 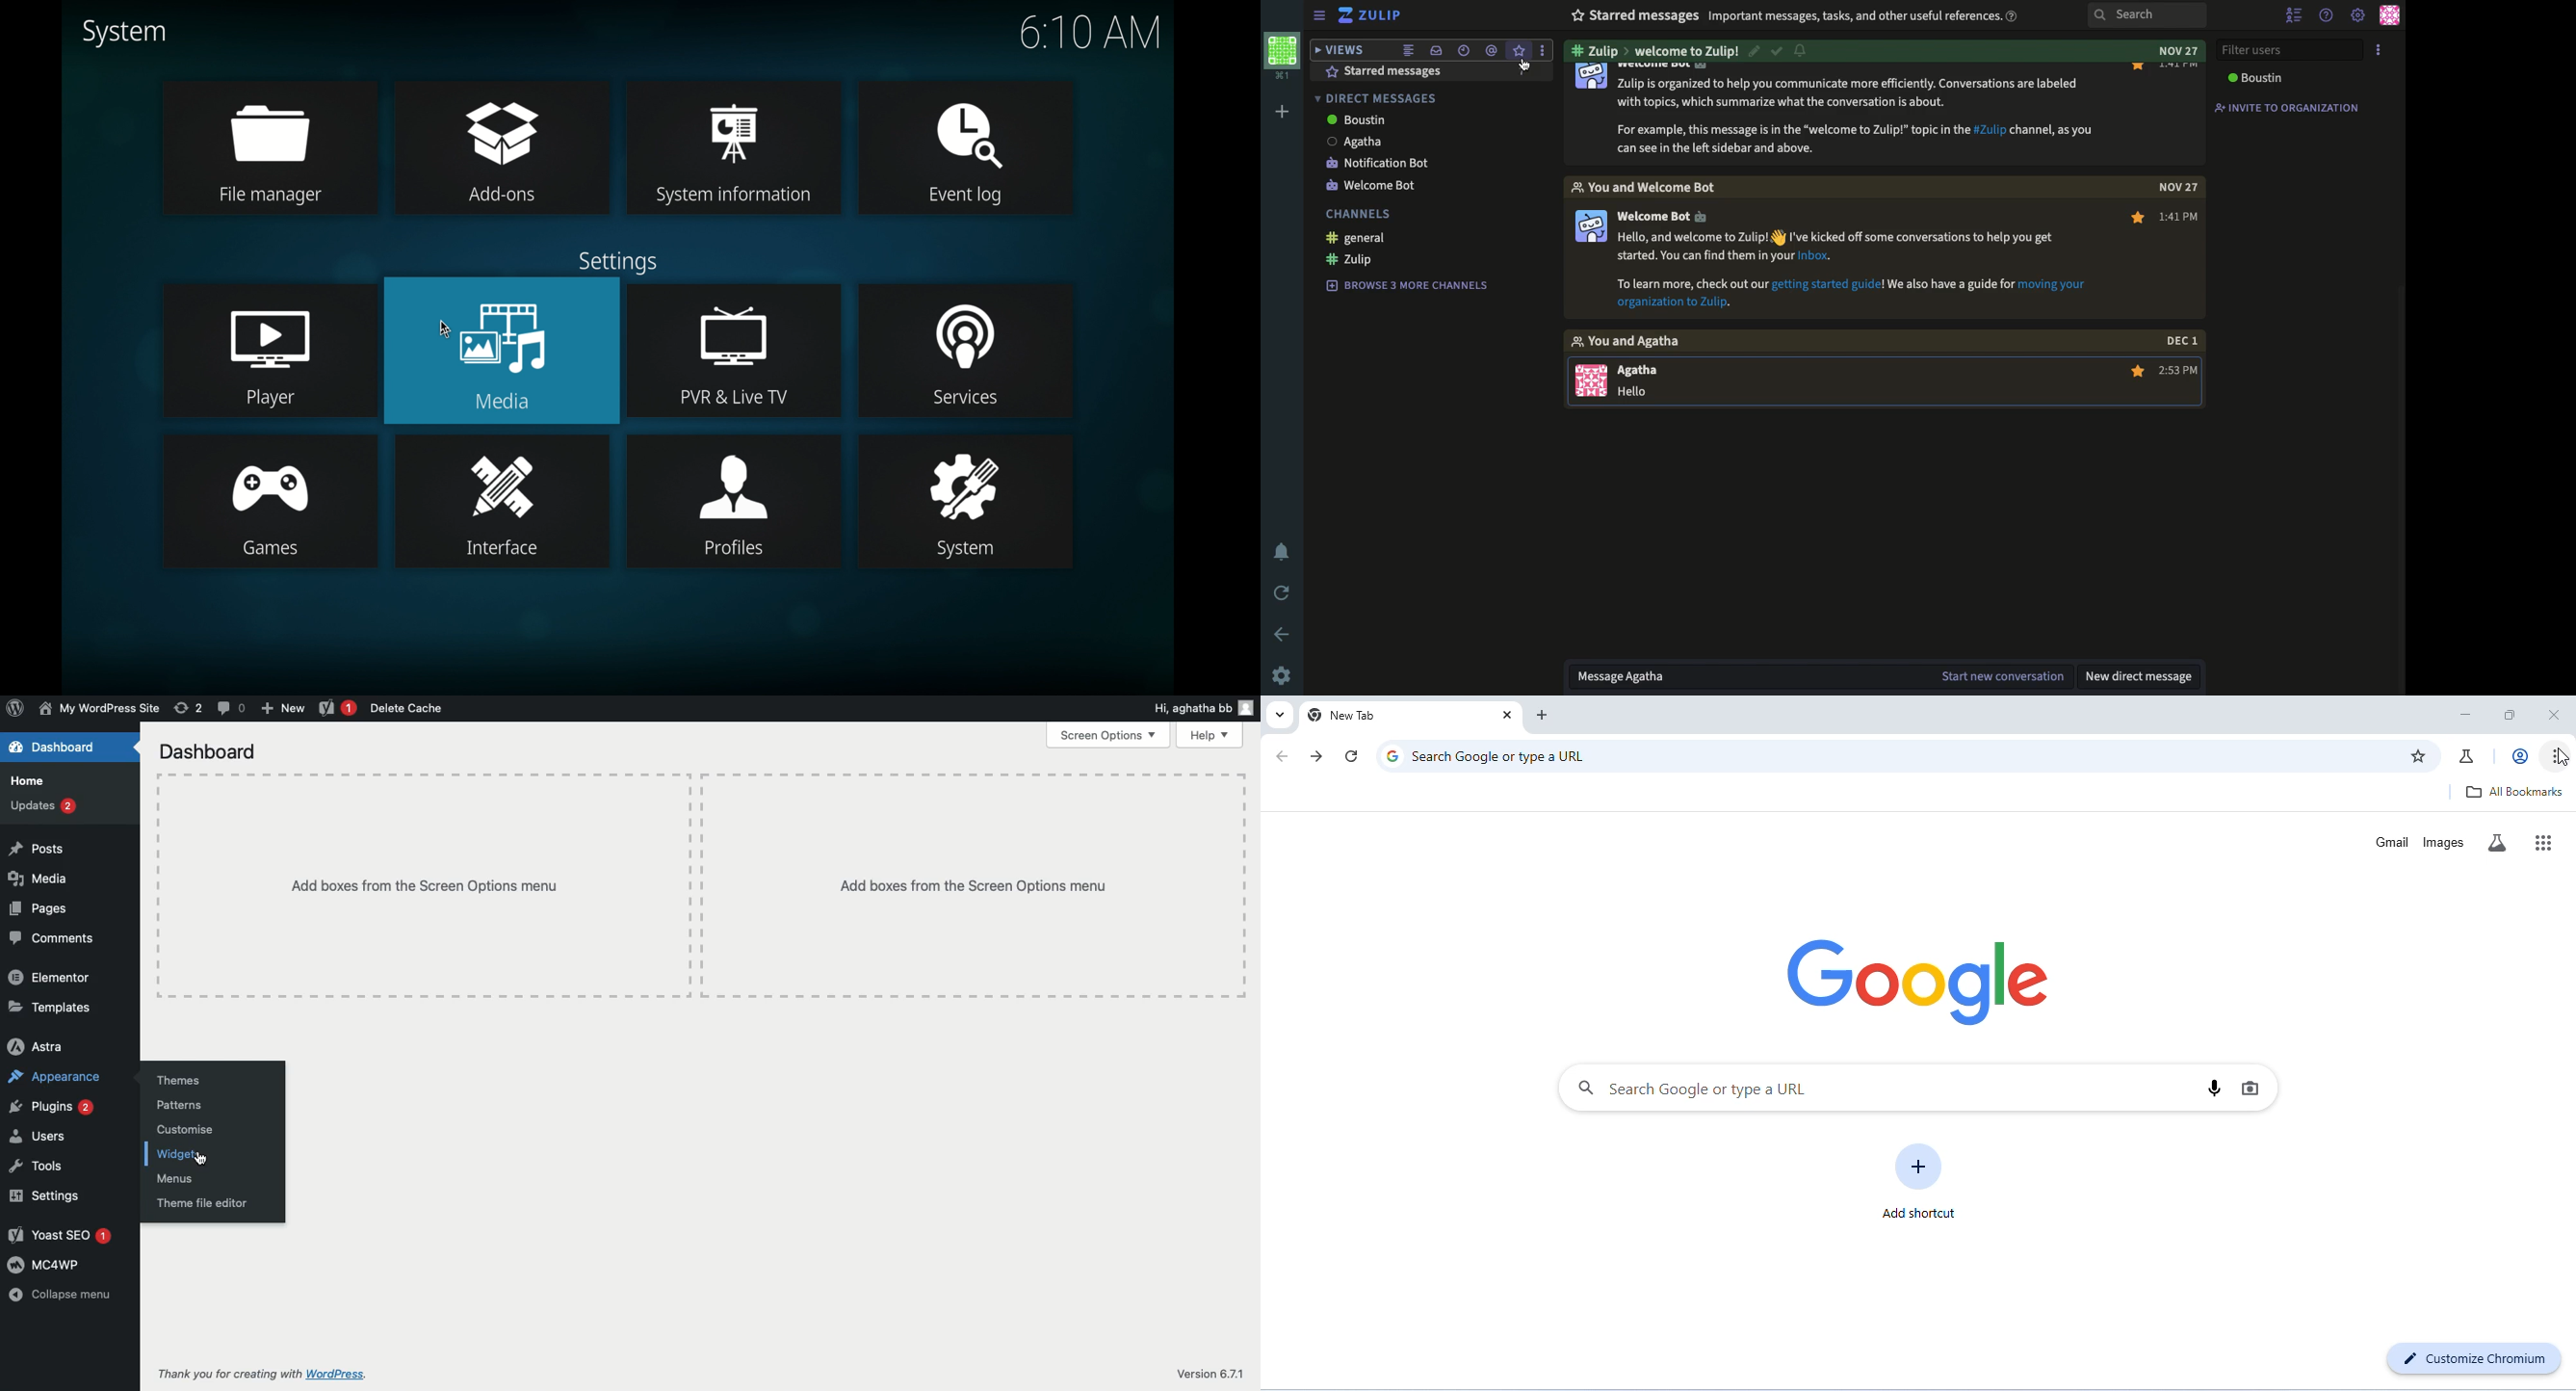 What do you see at coordinates (502, 352) in the screenshot?
I see `media` at bounding box center [502, 352].